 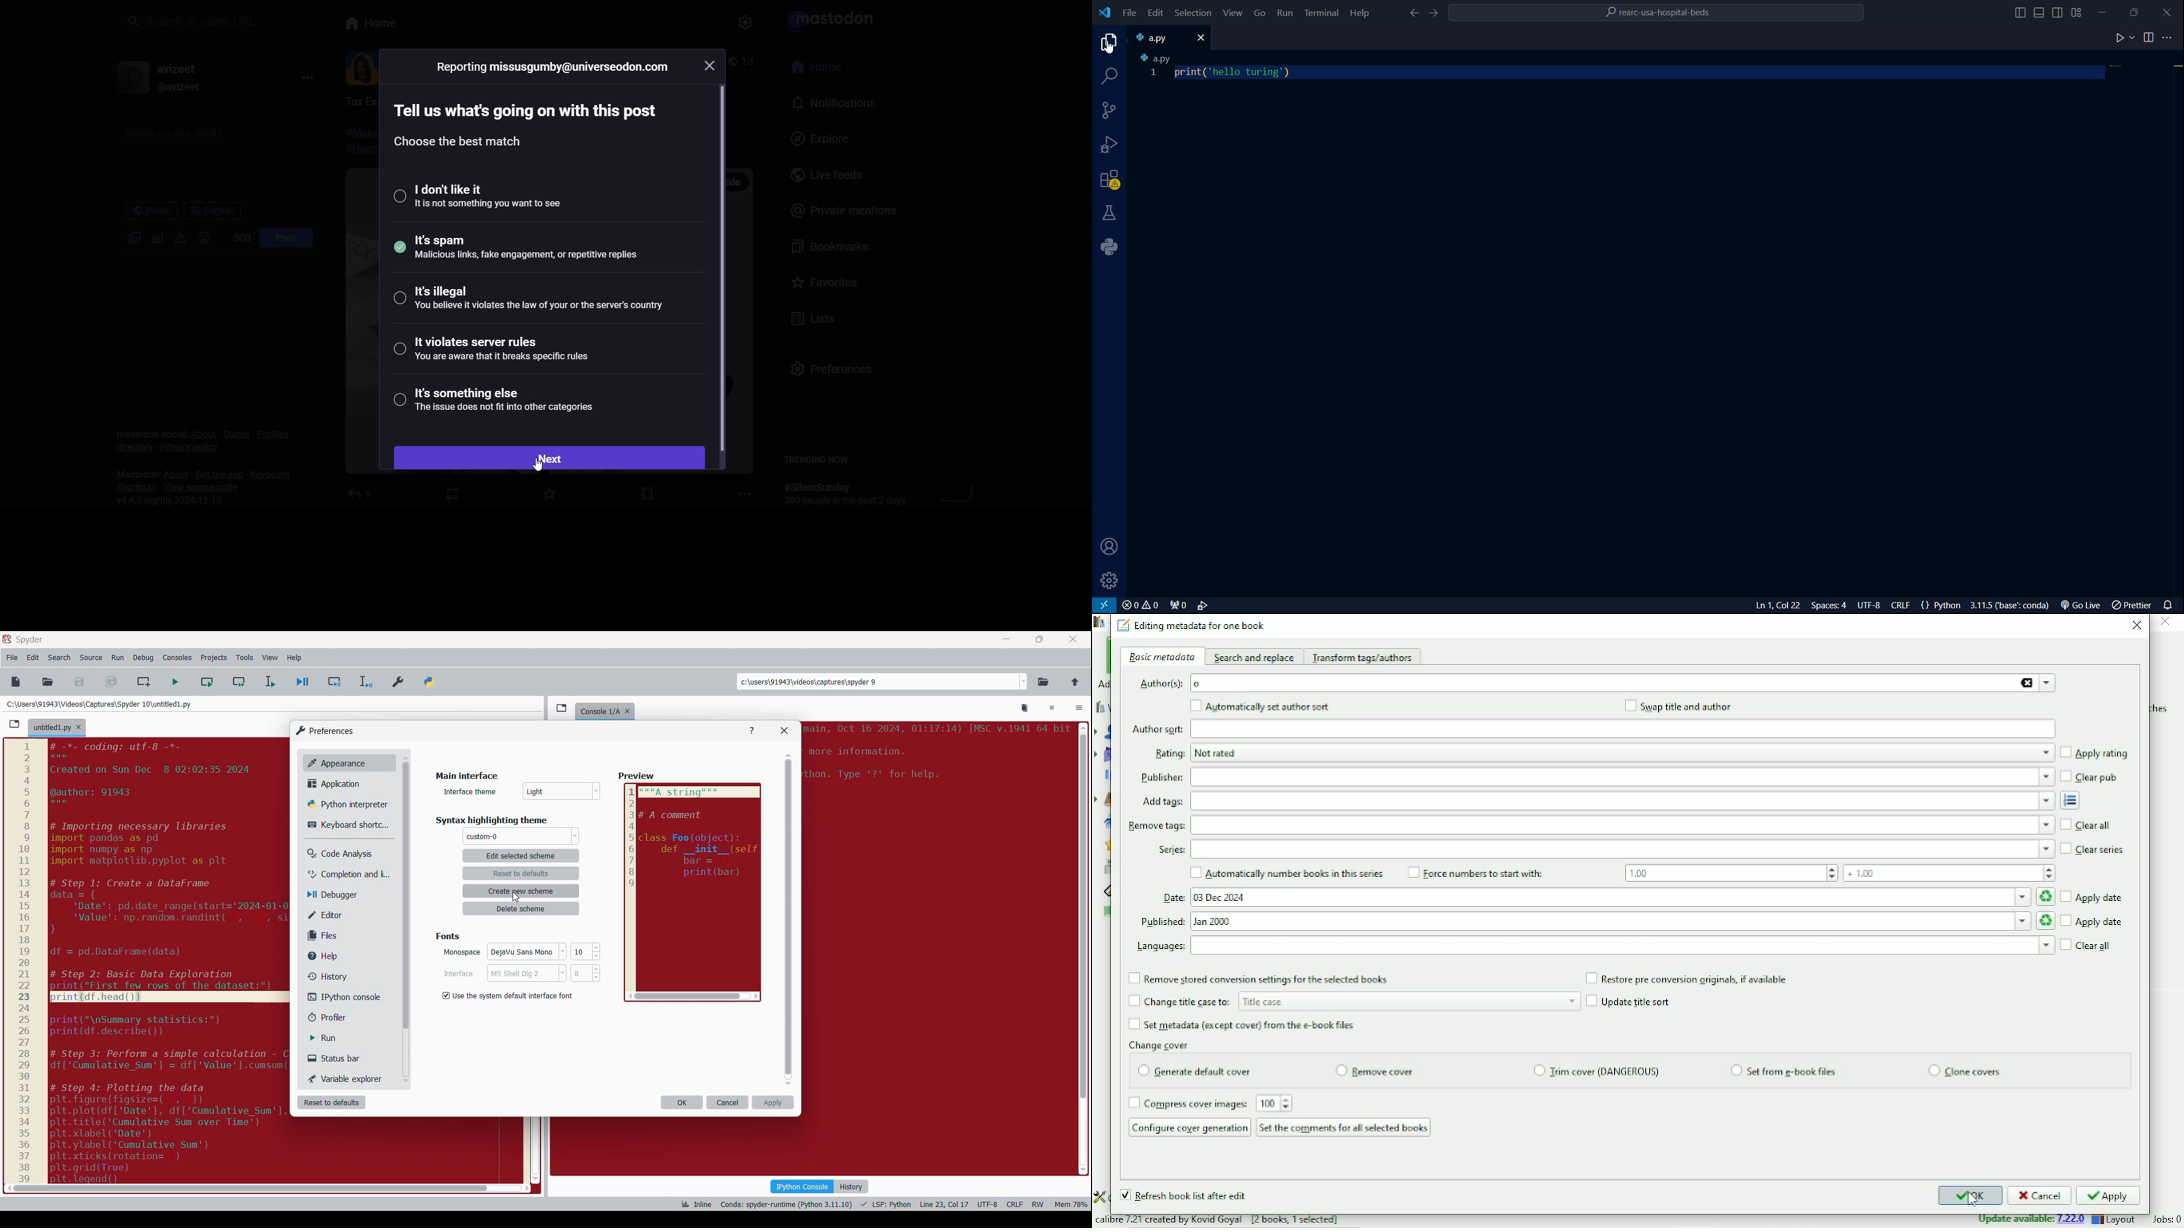 What do you see at coordinates (495, 404) in the screenshot?
I see `something else` at bounding box center [495, 404].